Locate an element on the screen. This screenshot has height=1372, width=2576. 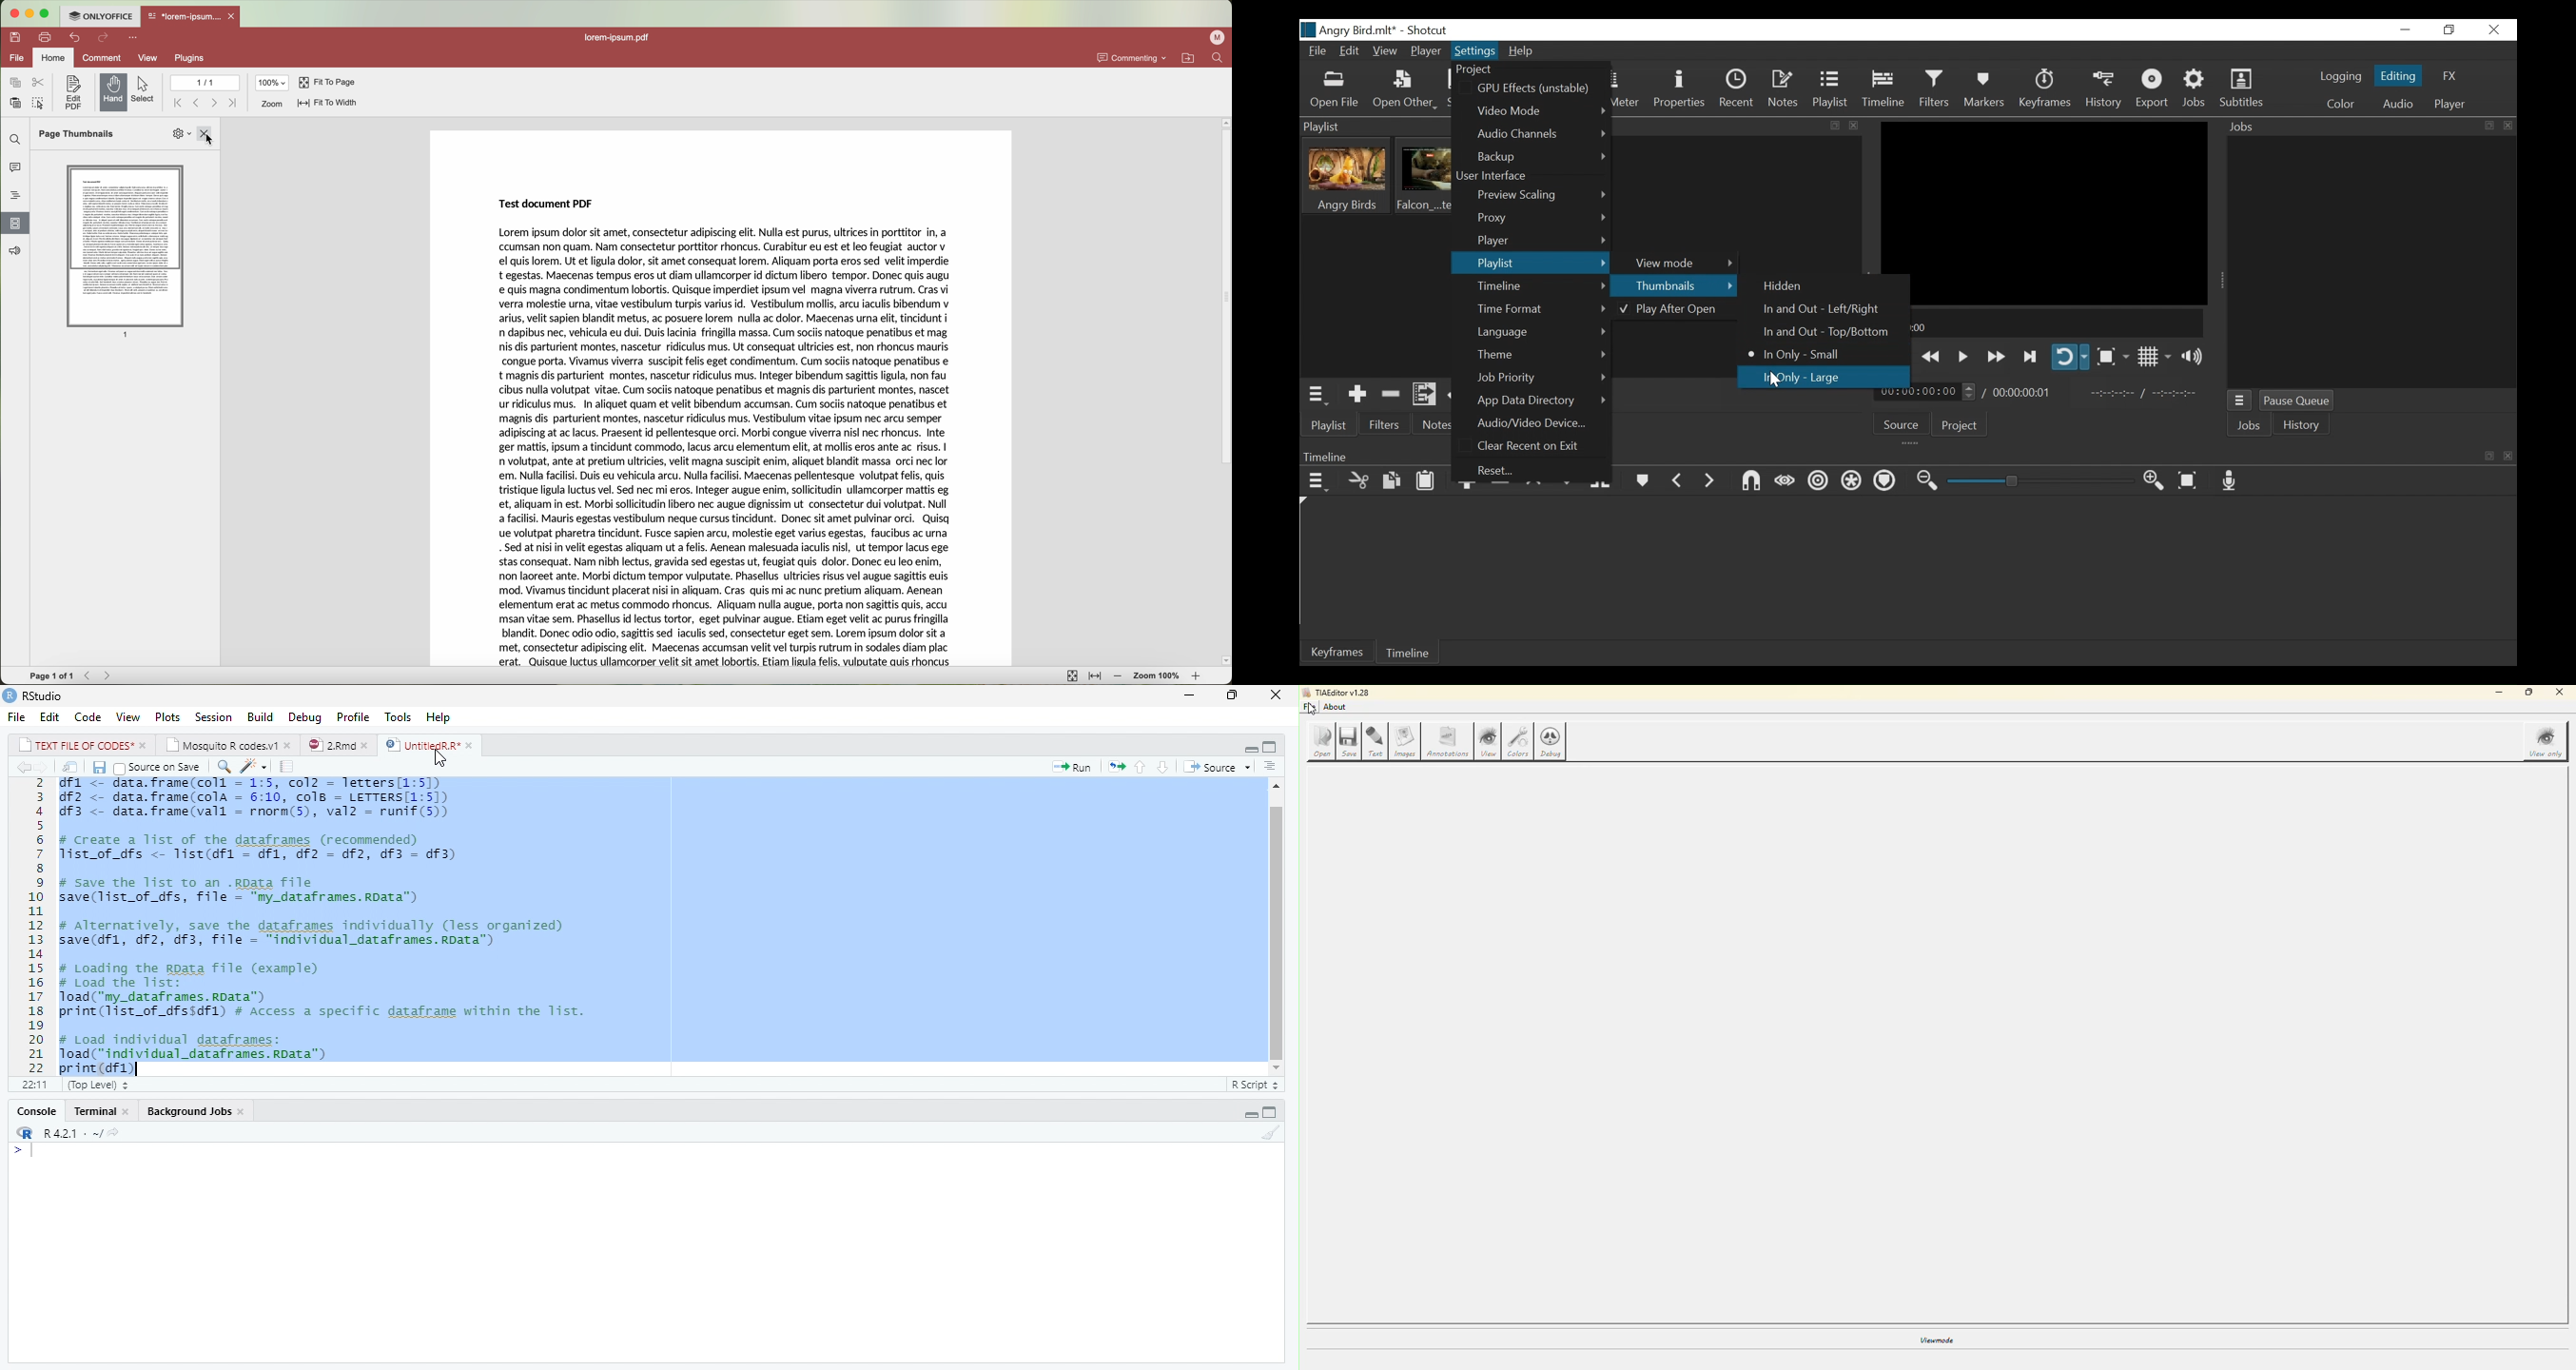
Open in new window is located at coordinates (70, 768).